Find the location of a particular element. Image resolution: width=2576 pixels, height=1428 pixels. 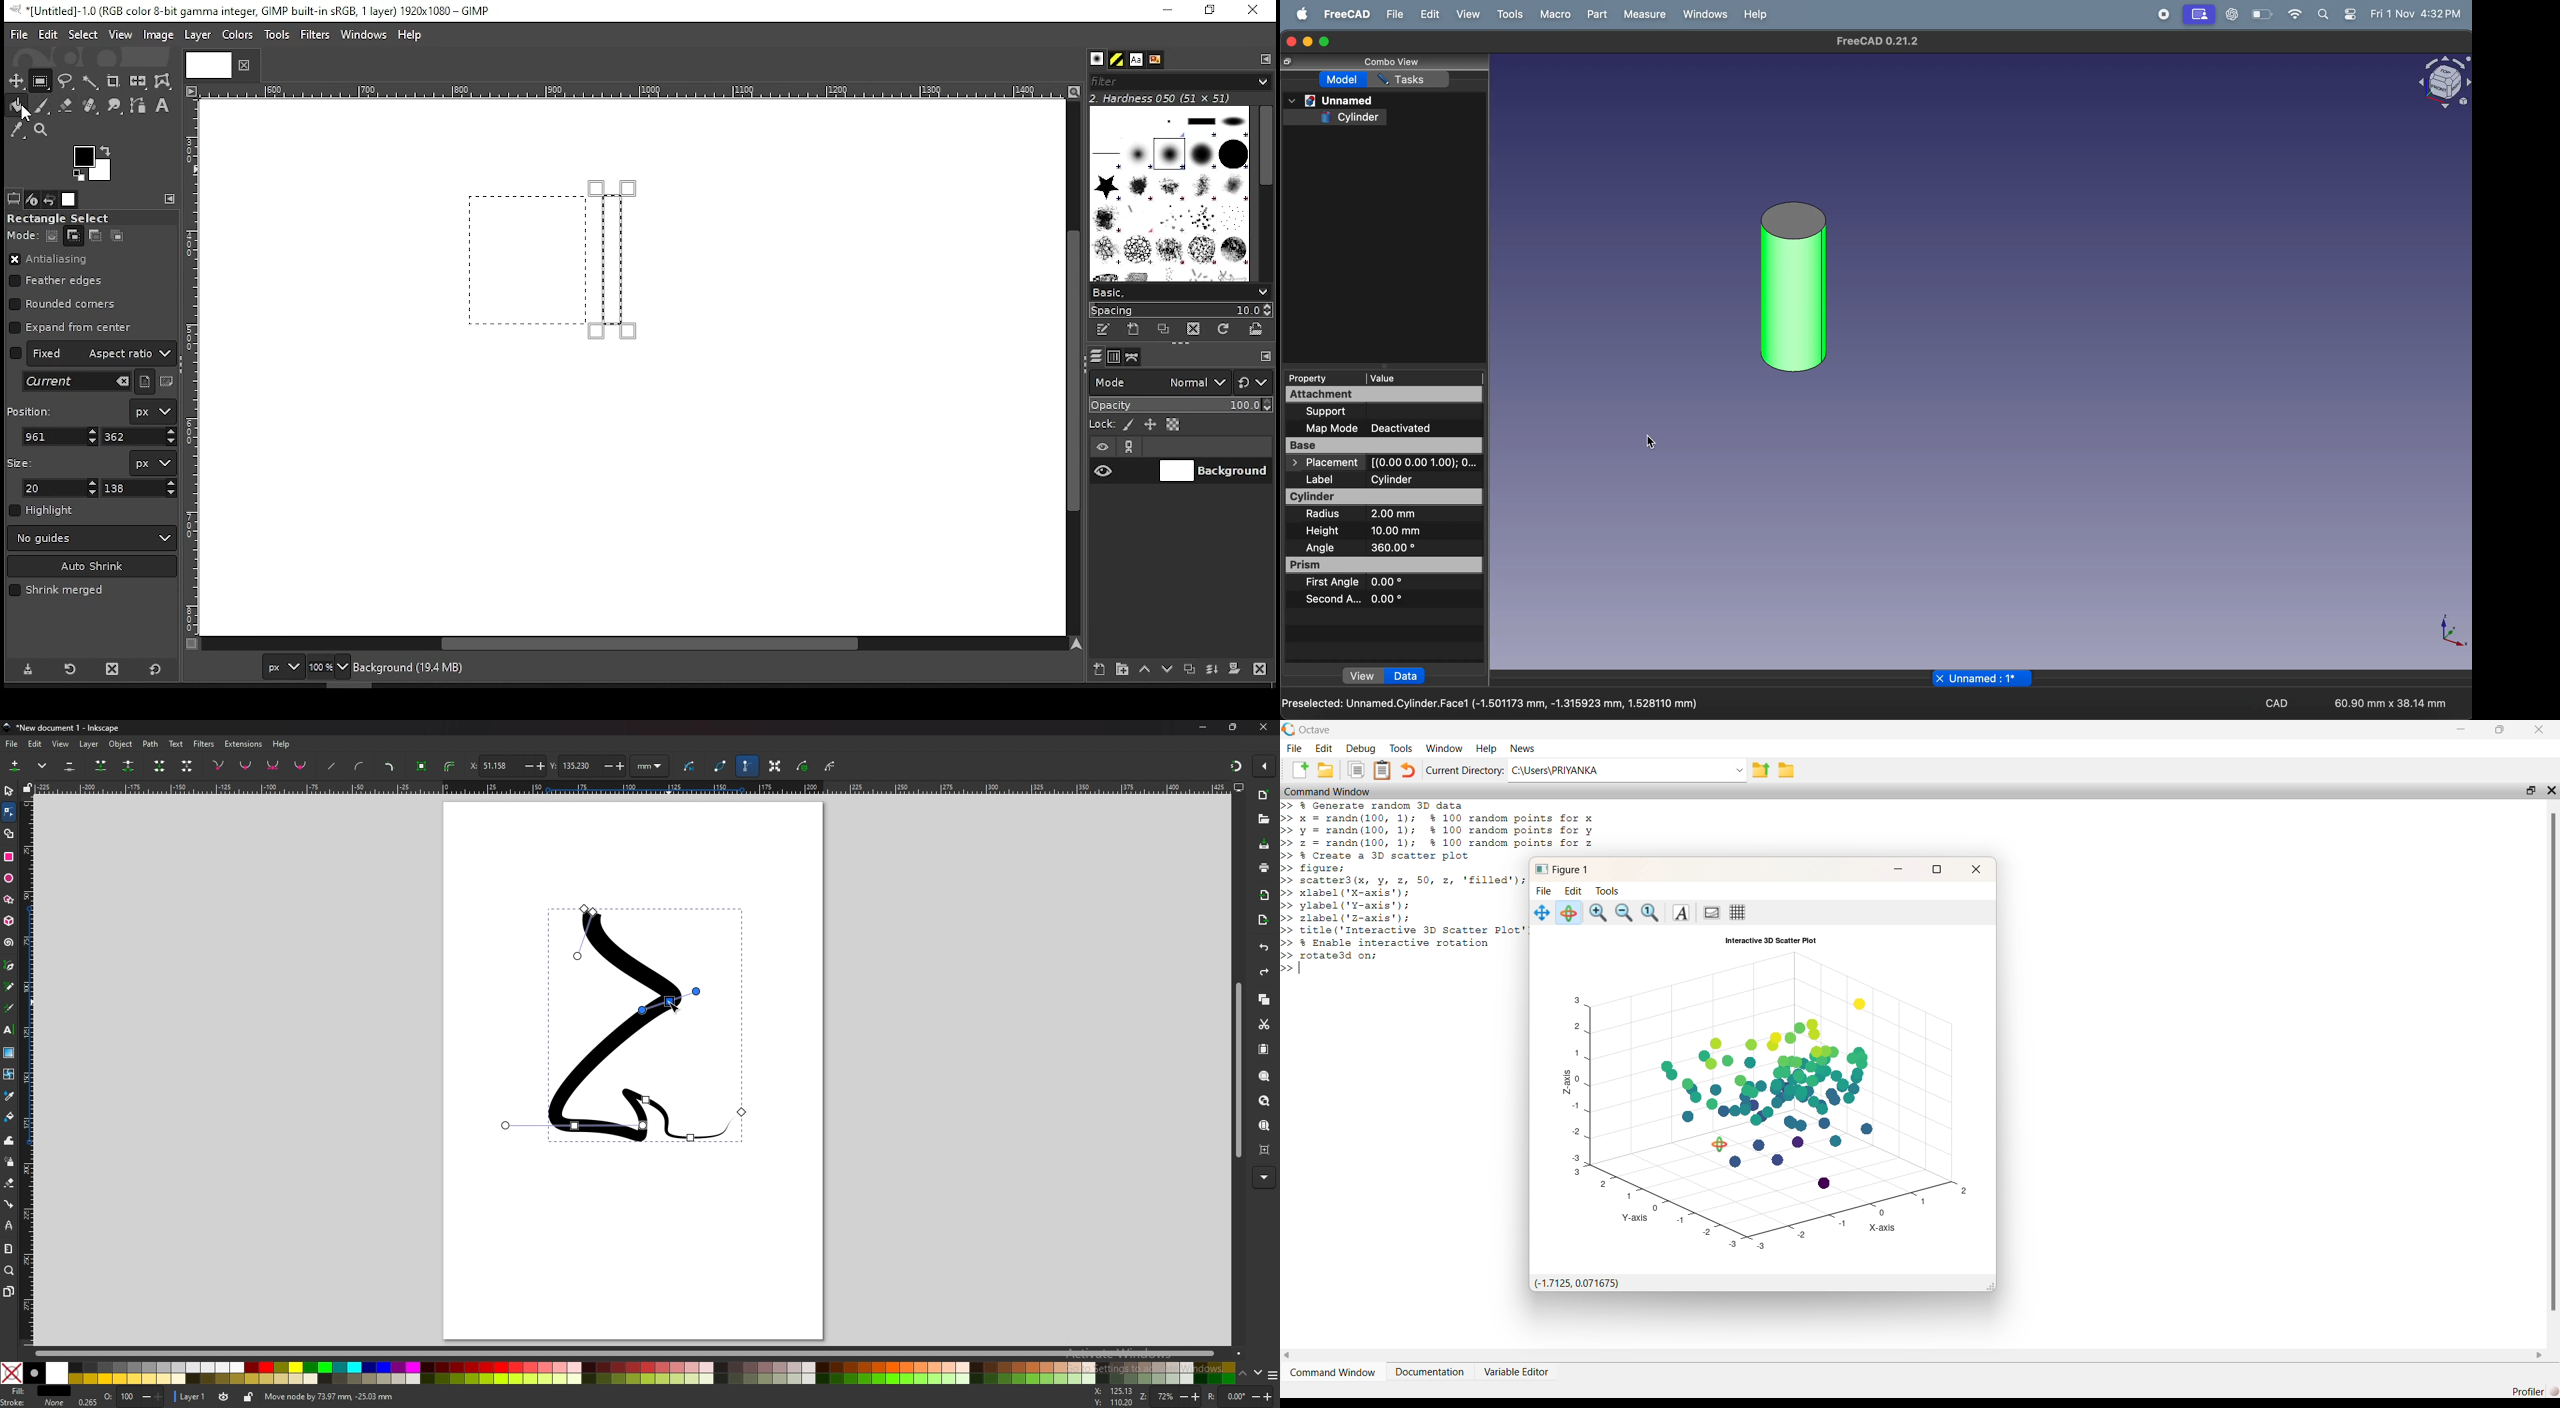

tasks is located at coordinates (1411, 79).